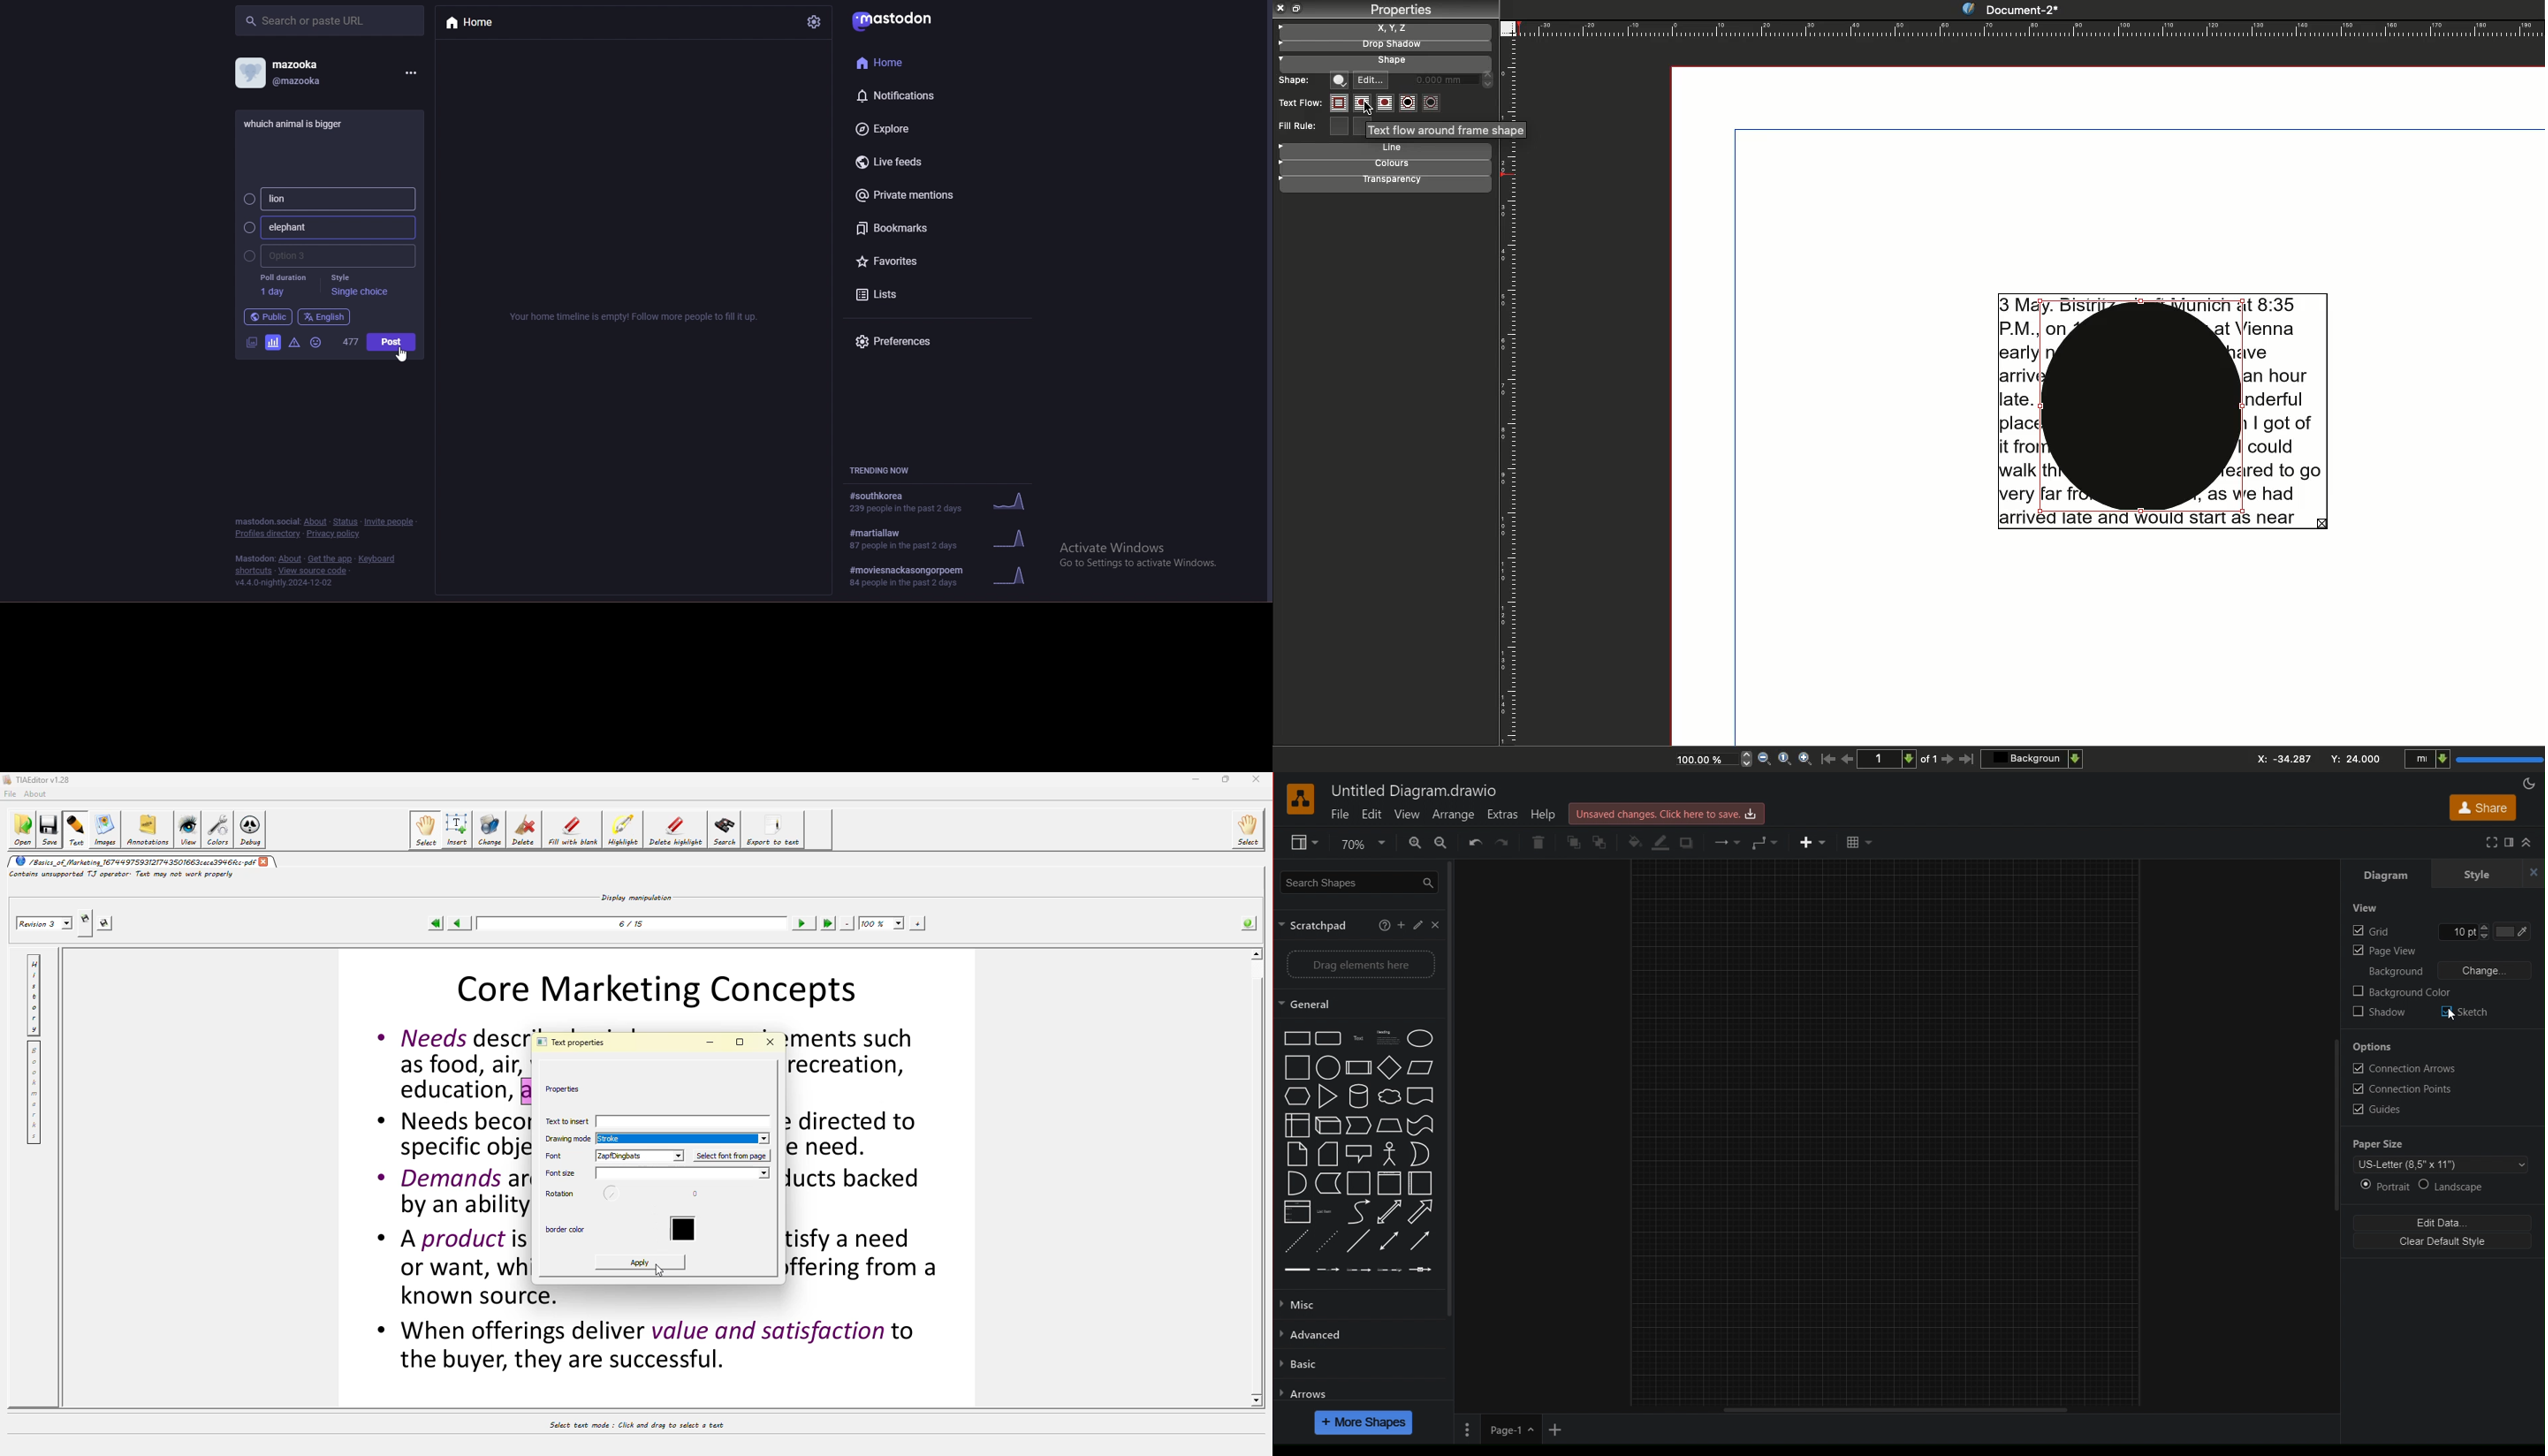 The height and width of the screenshot is (1456, 2548). I want to click on Colours, so click(1395, 165).